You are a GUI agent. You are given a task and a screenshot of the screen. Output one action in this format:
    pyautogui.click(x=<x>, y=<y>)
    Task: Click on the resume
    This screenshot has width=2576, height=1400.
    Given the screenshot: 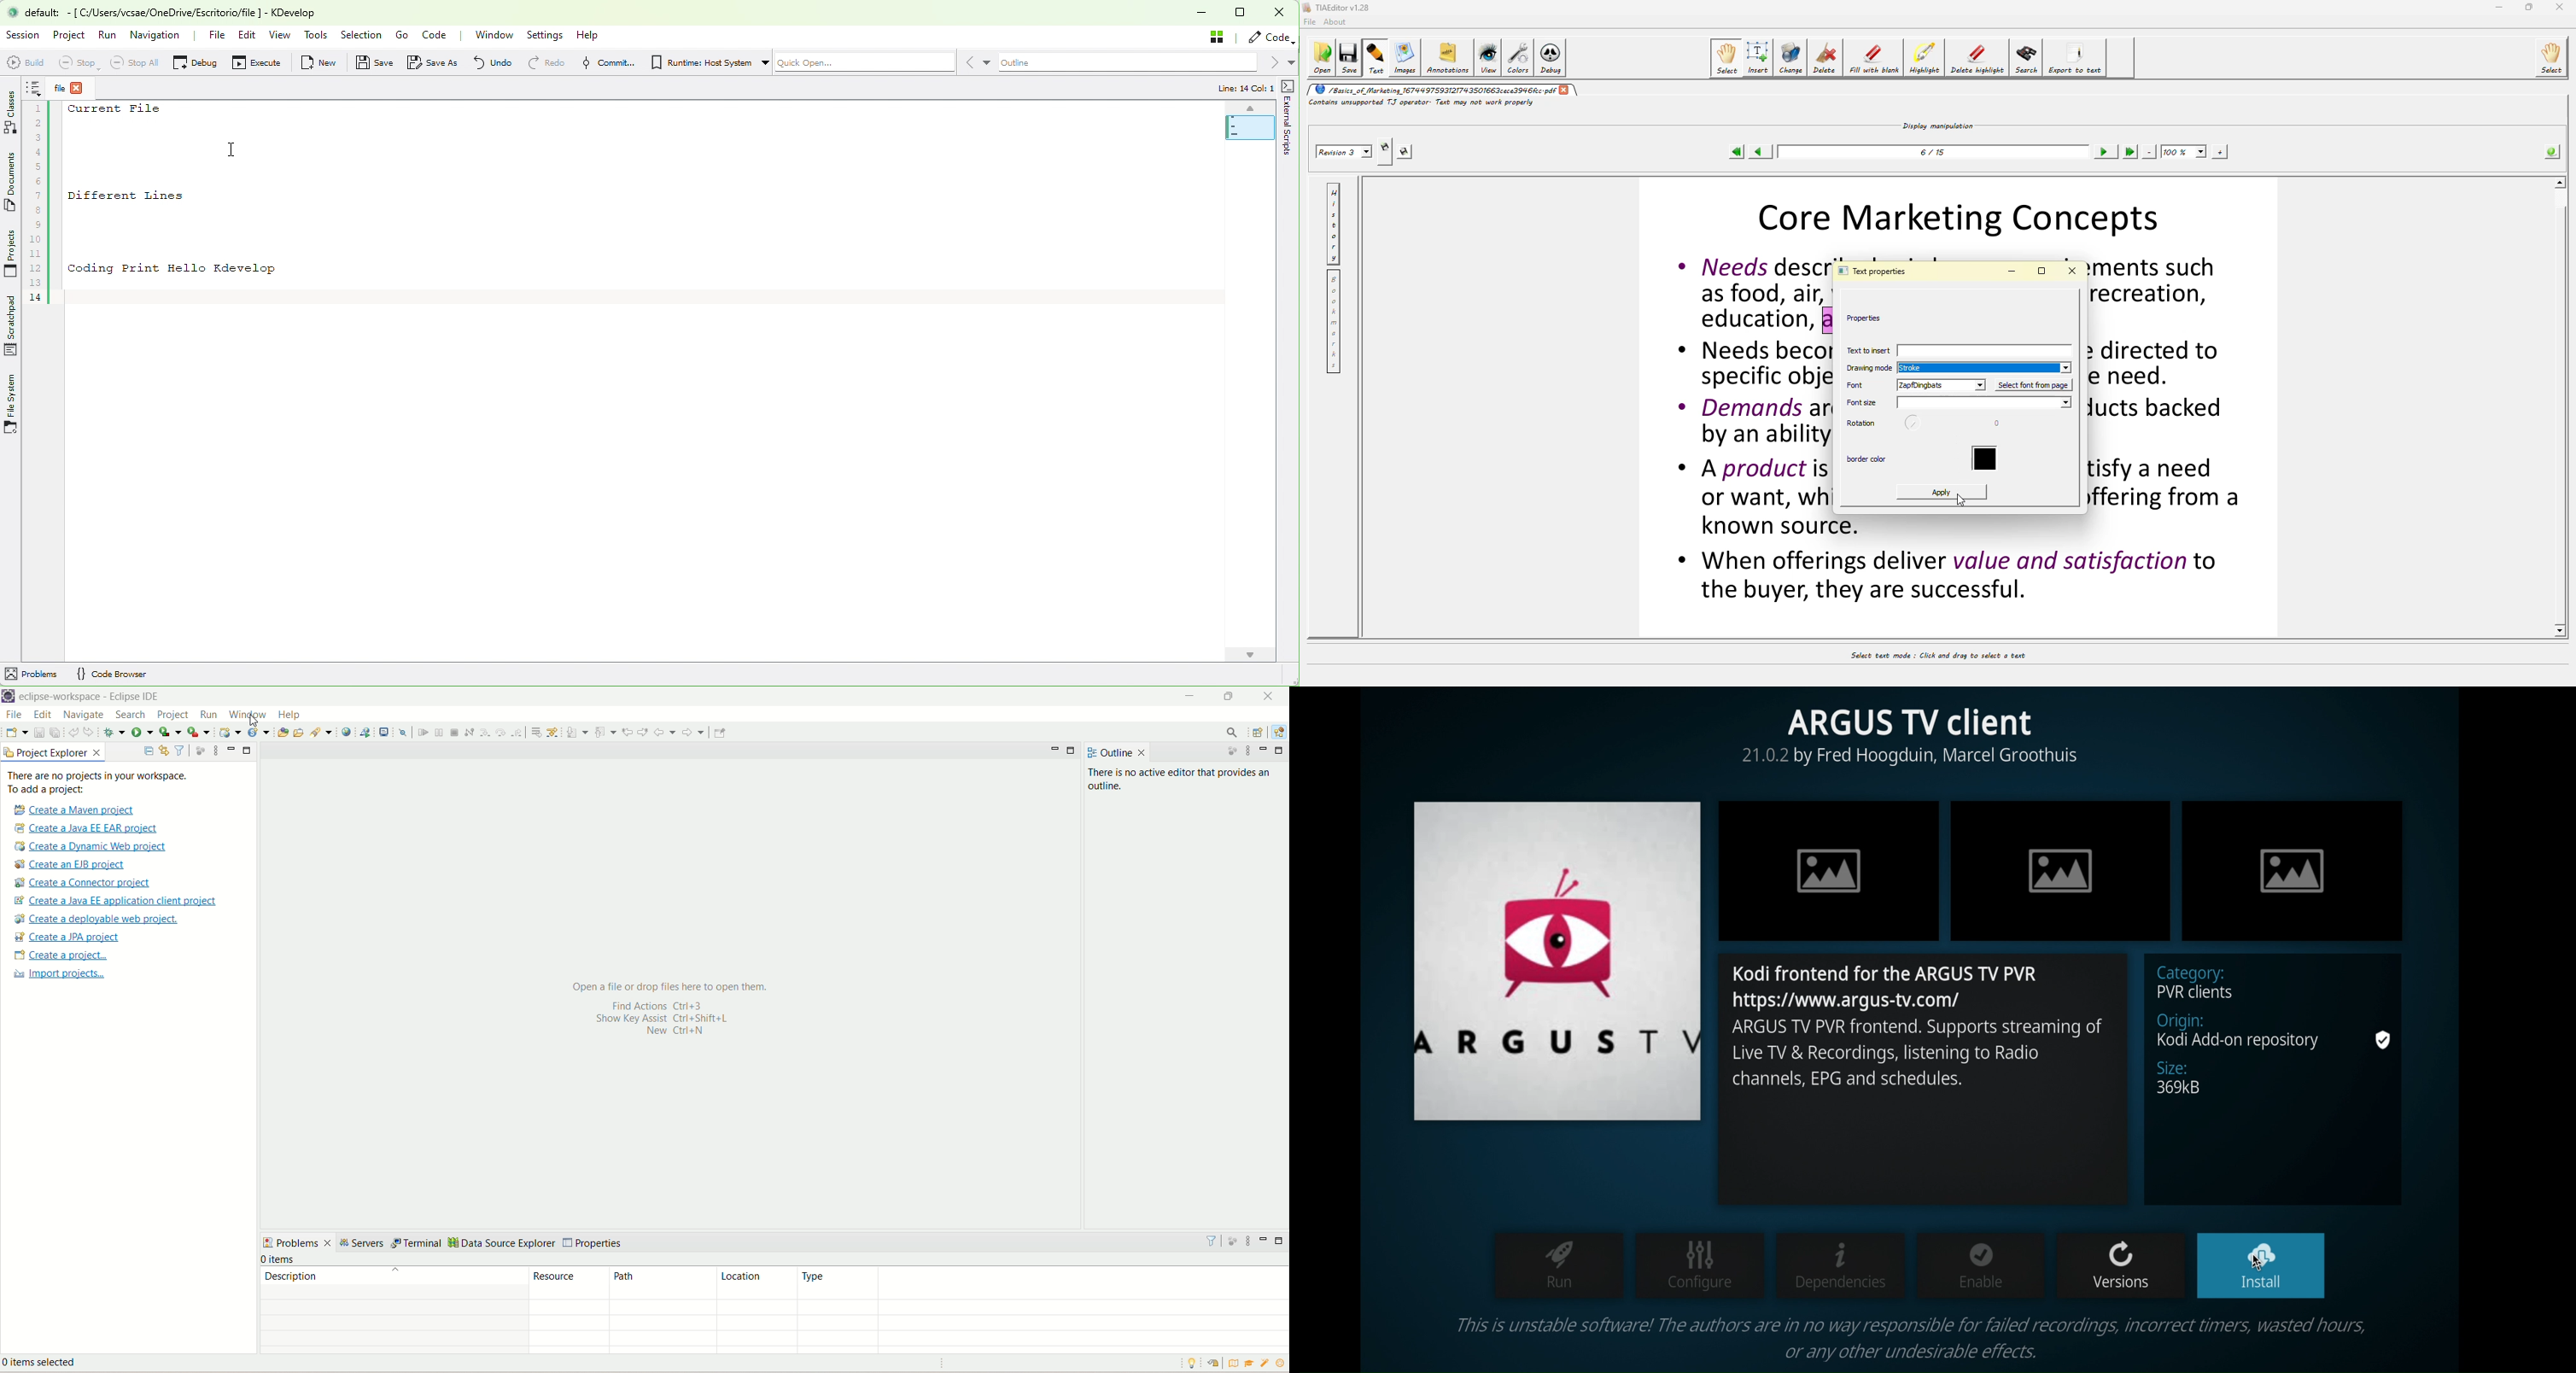 What is the action you would take?
    pyautogui.click(x=422, y=732)
    